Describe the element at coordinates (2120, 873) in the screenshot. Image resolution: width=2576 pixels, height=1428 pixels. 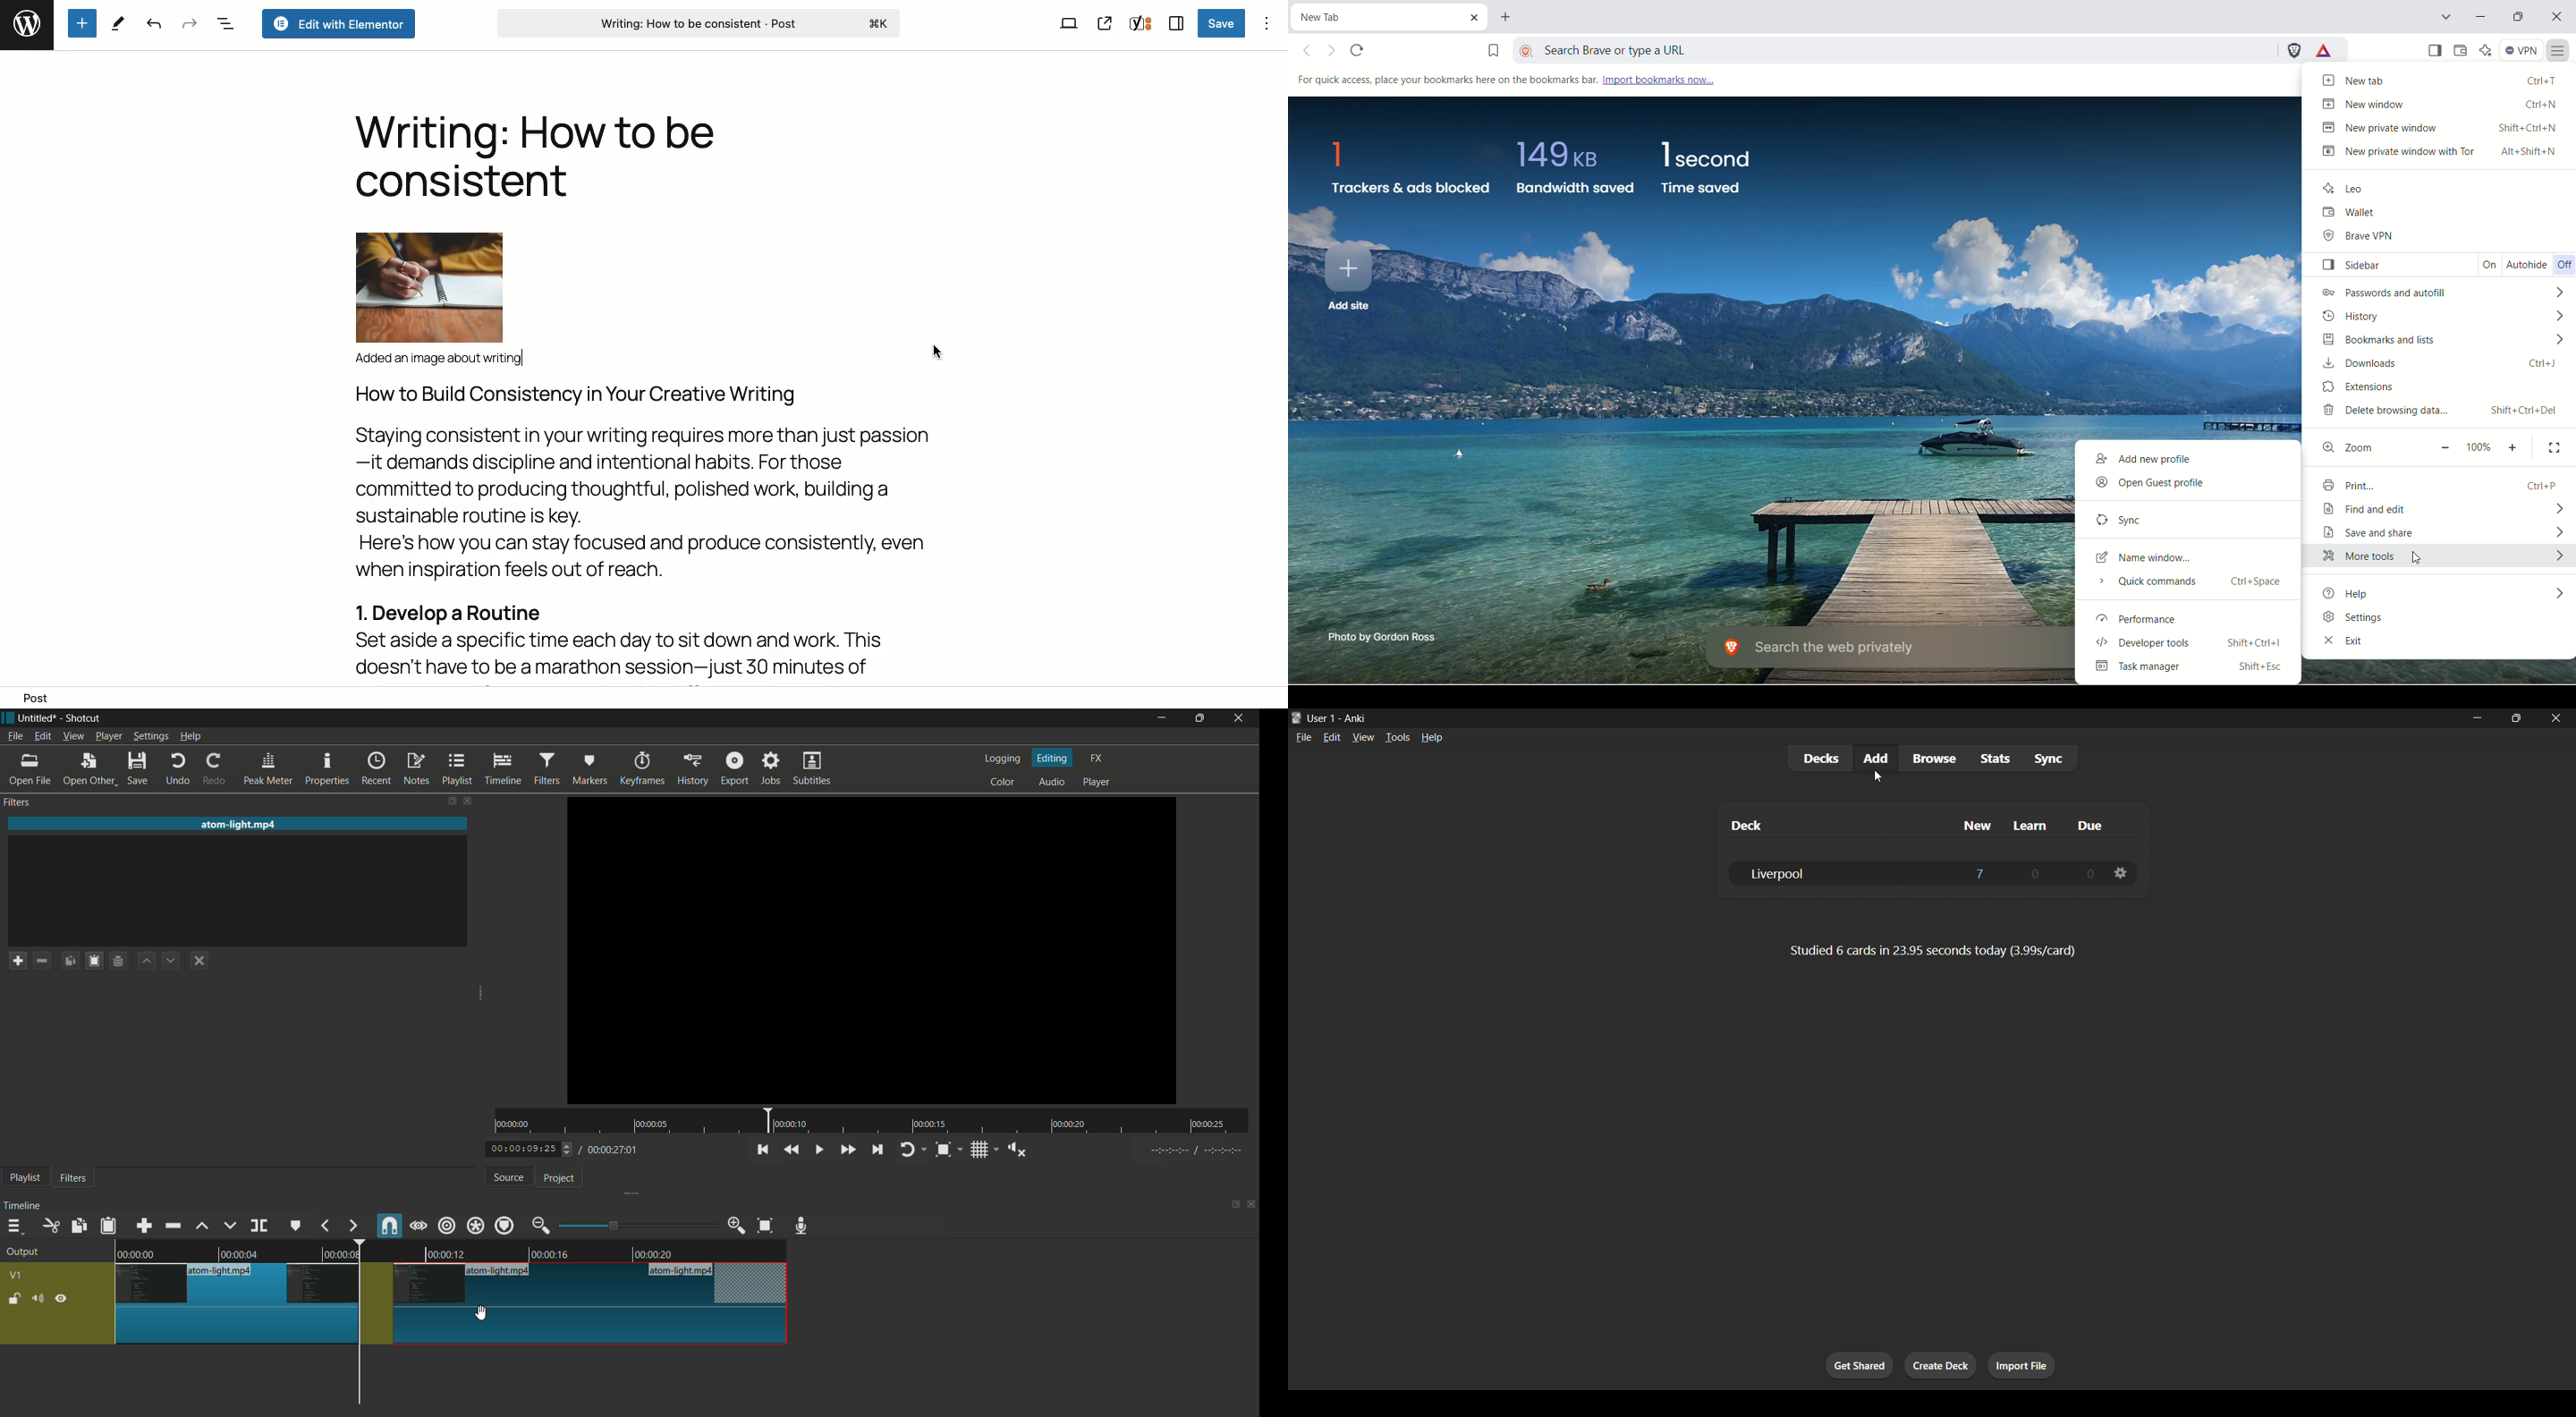
I see `deck settings` at that location.